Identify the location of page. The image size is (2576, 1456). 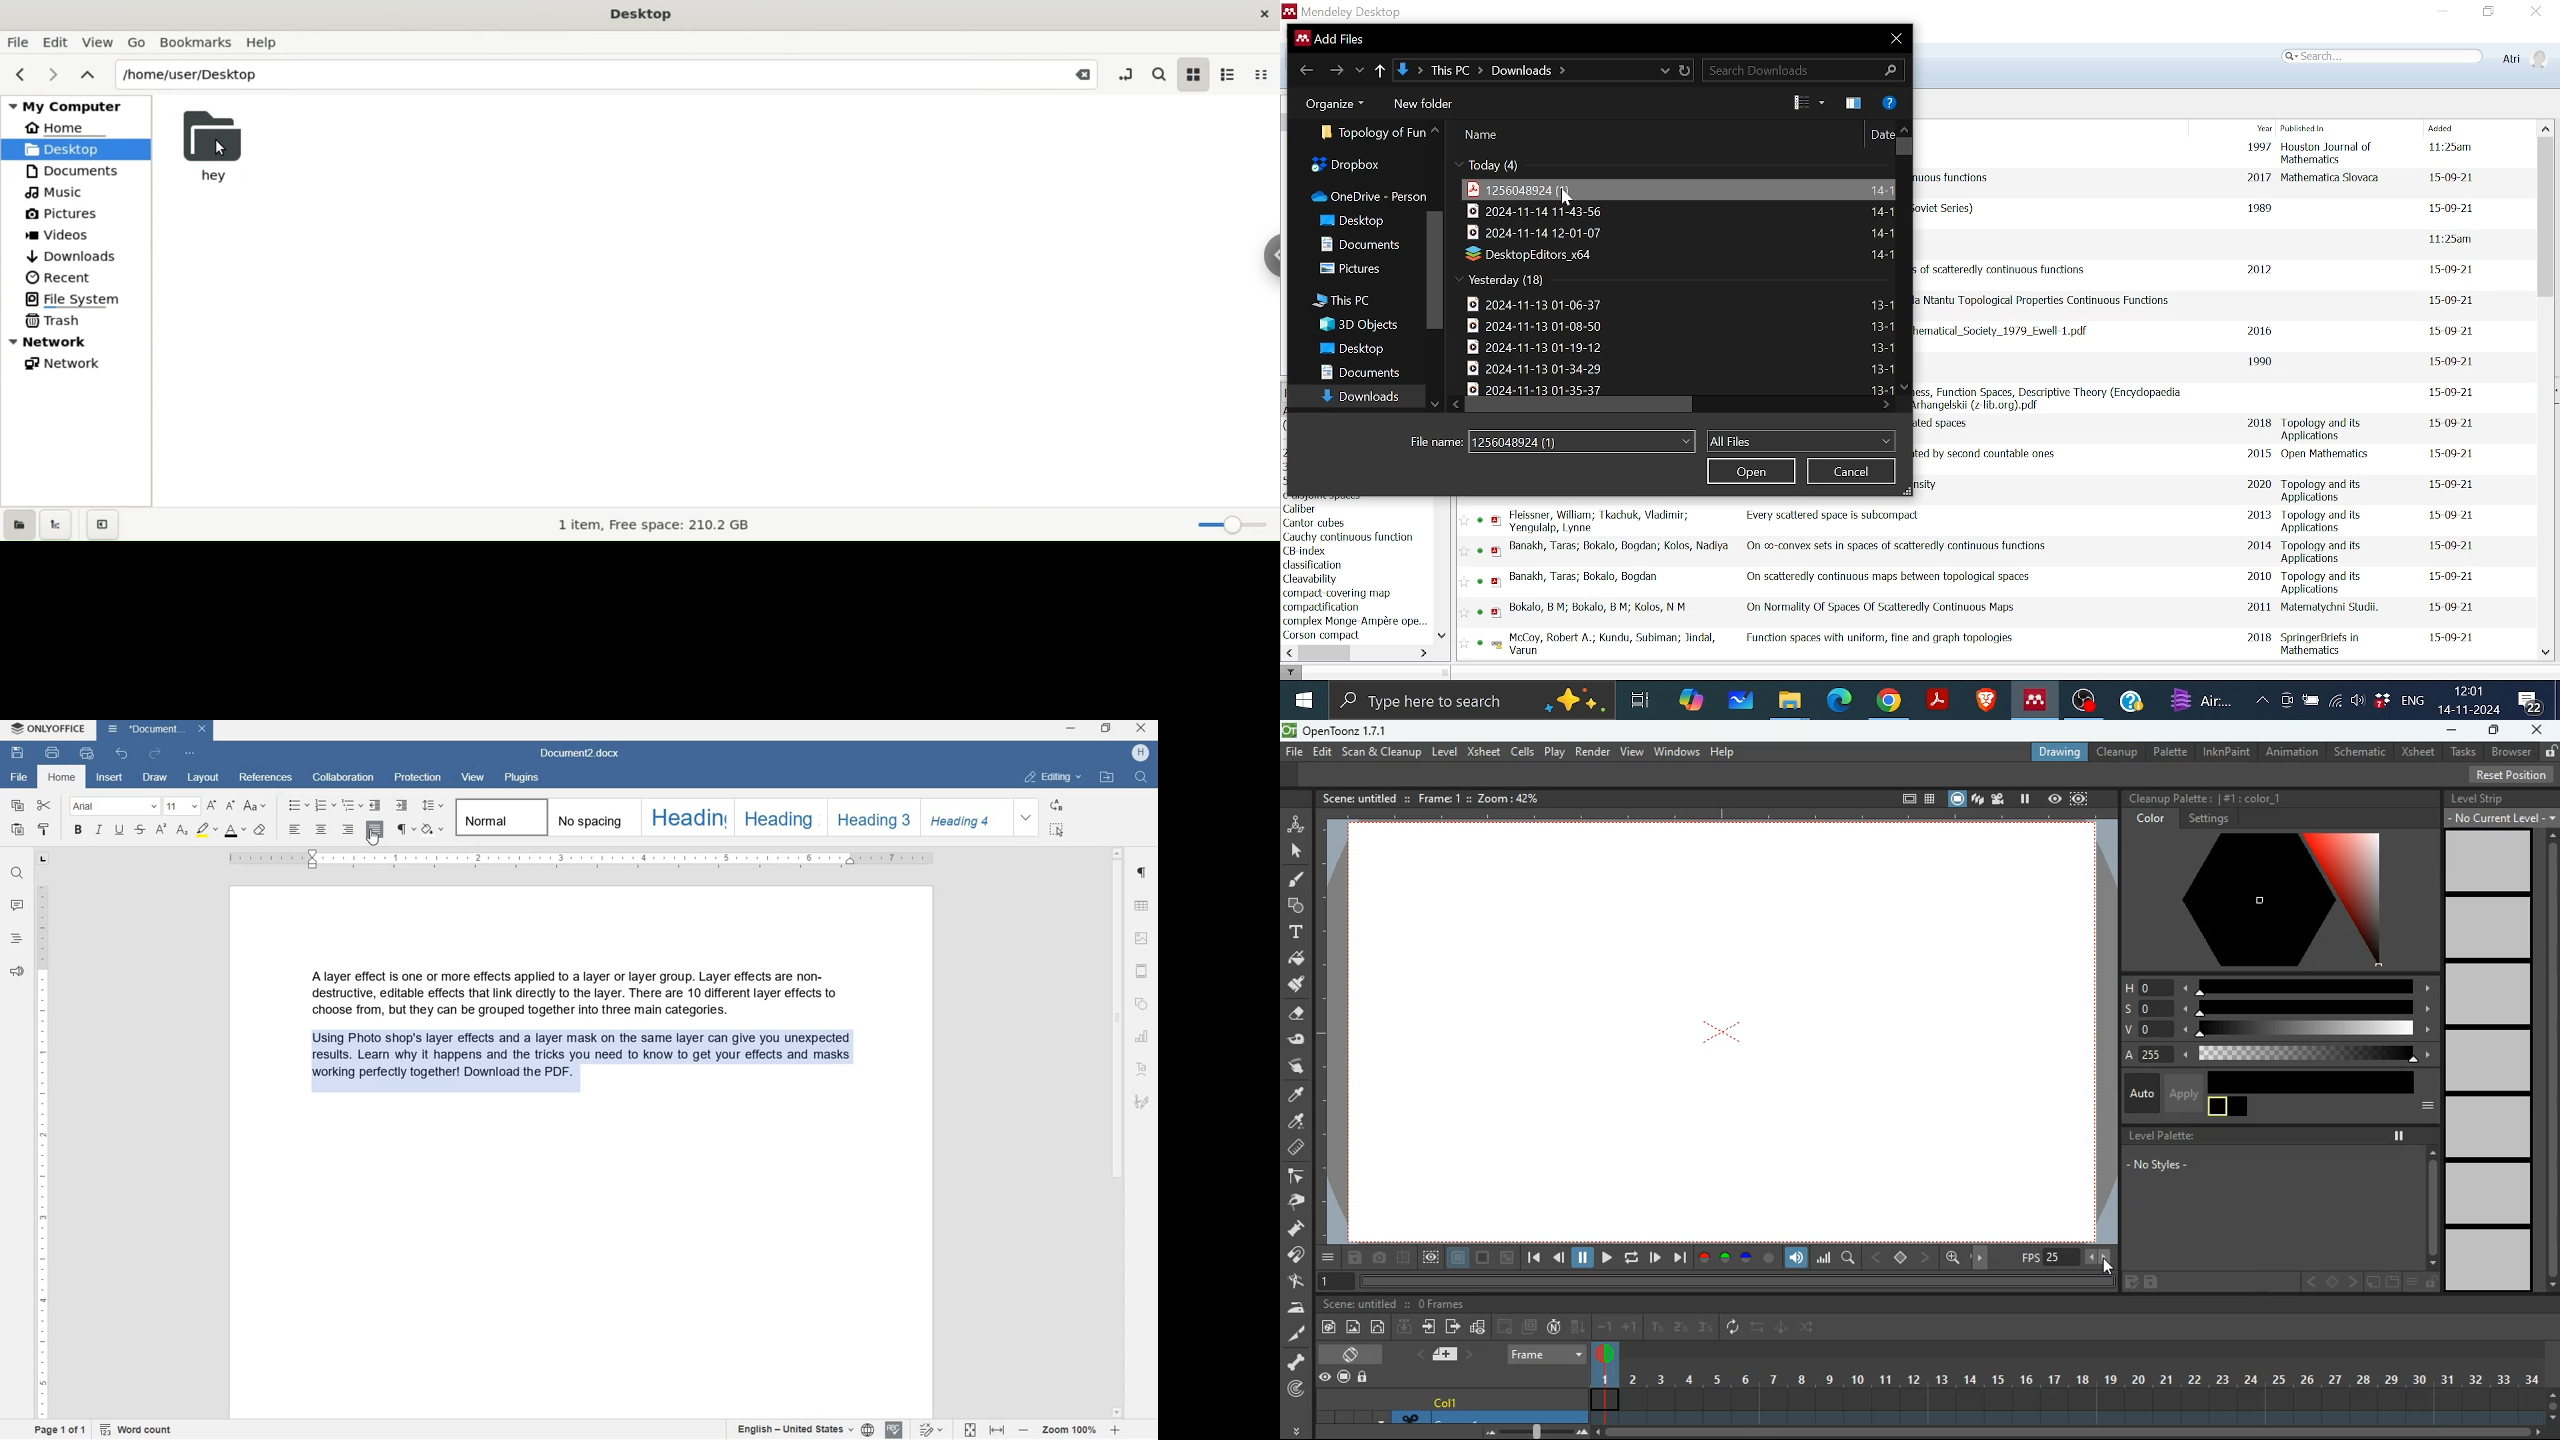
(1447, 1356).